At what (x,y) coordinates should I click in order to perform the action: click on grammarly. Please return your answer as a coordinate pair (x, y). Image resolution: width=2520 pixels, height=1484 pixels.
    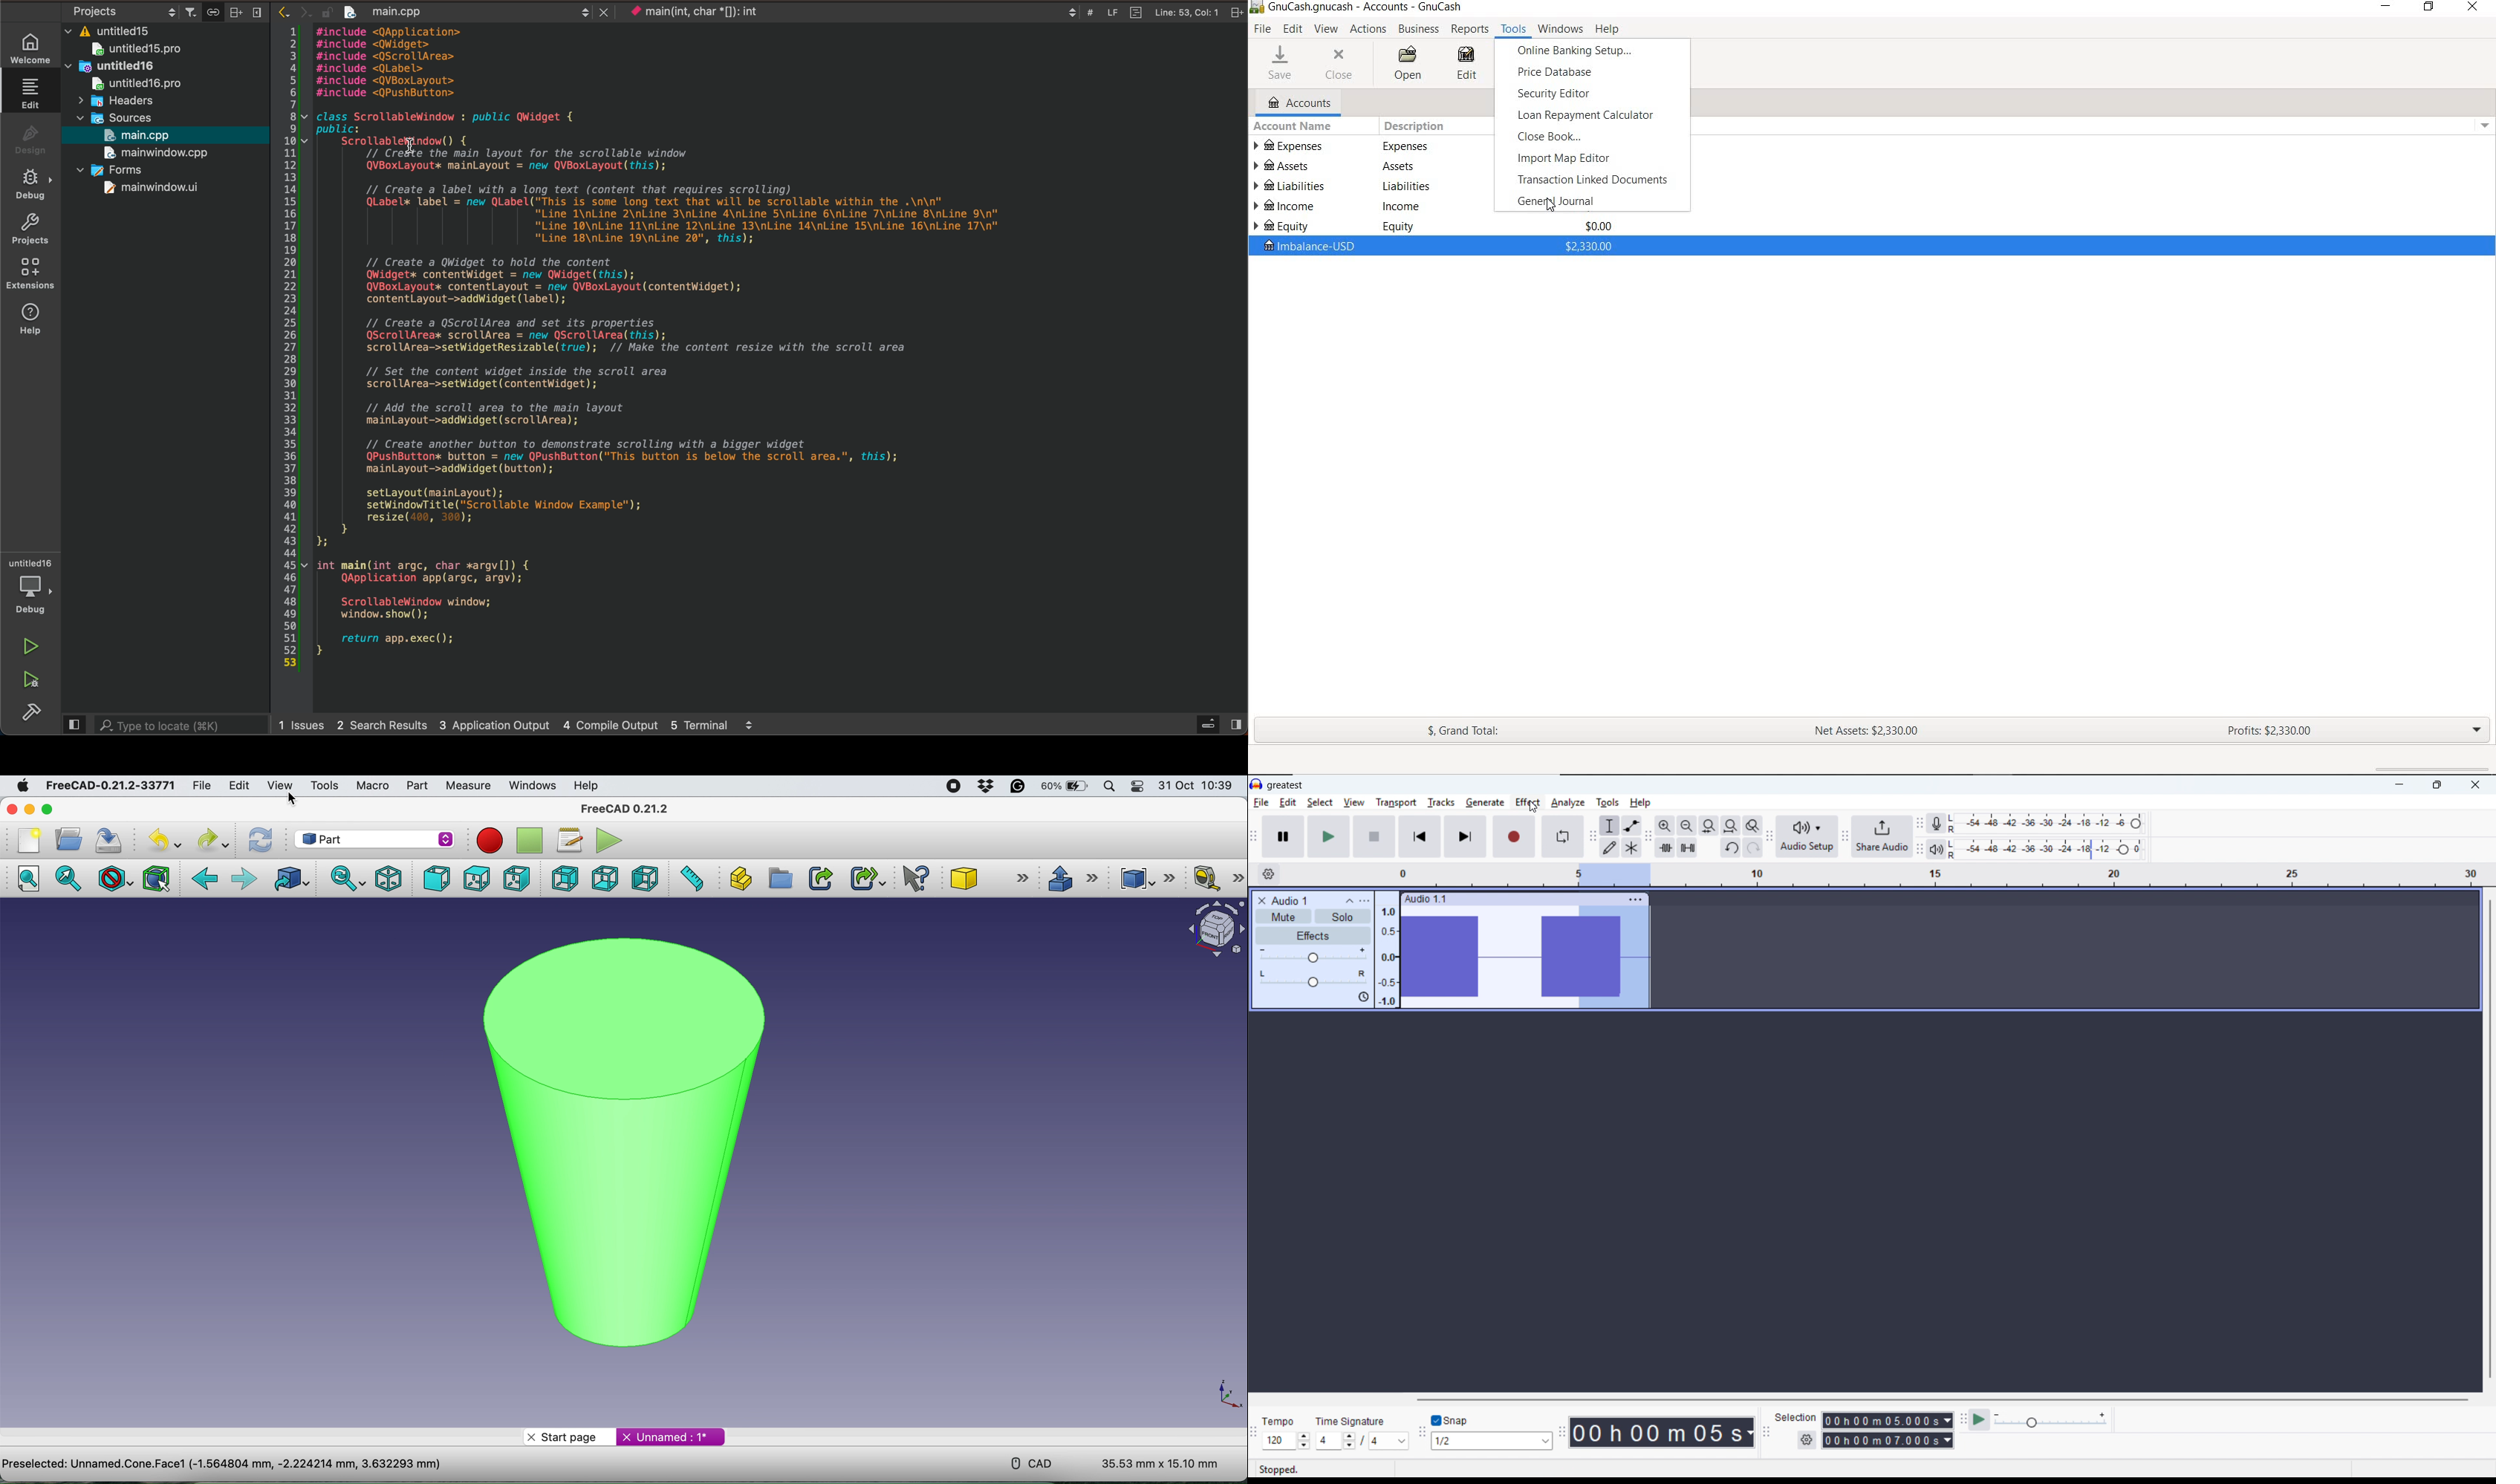
    Looking at the image, I should click on (1019, 788).